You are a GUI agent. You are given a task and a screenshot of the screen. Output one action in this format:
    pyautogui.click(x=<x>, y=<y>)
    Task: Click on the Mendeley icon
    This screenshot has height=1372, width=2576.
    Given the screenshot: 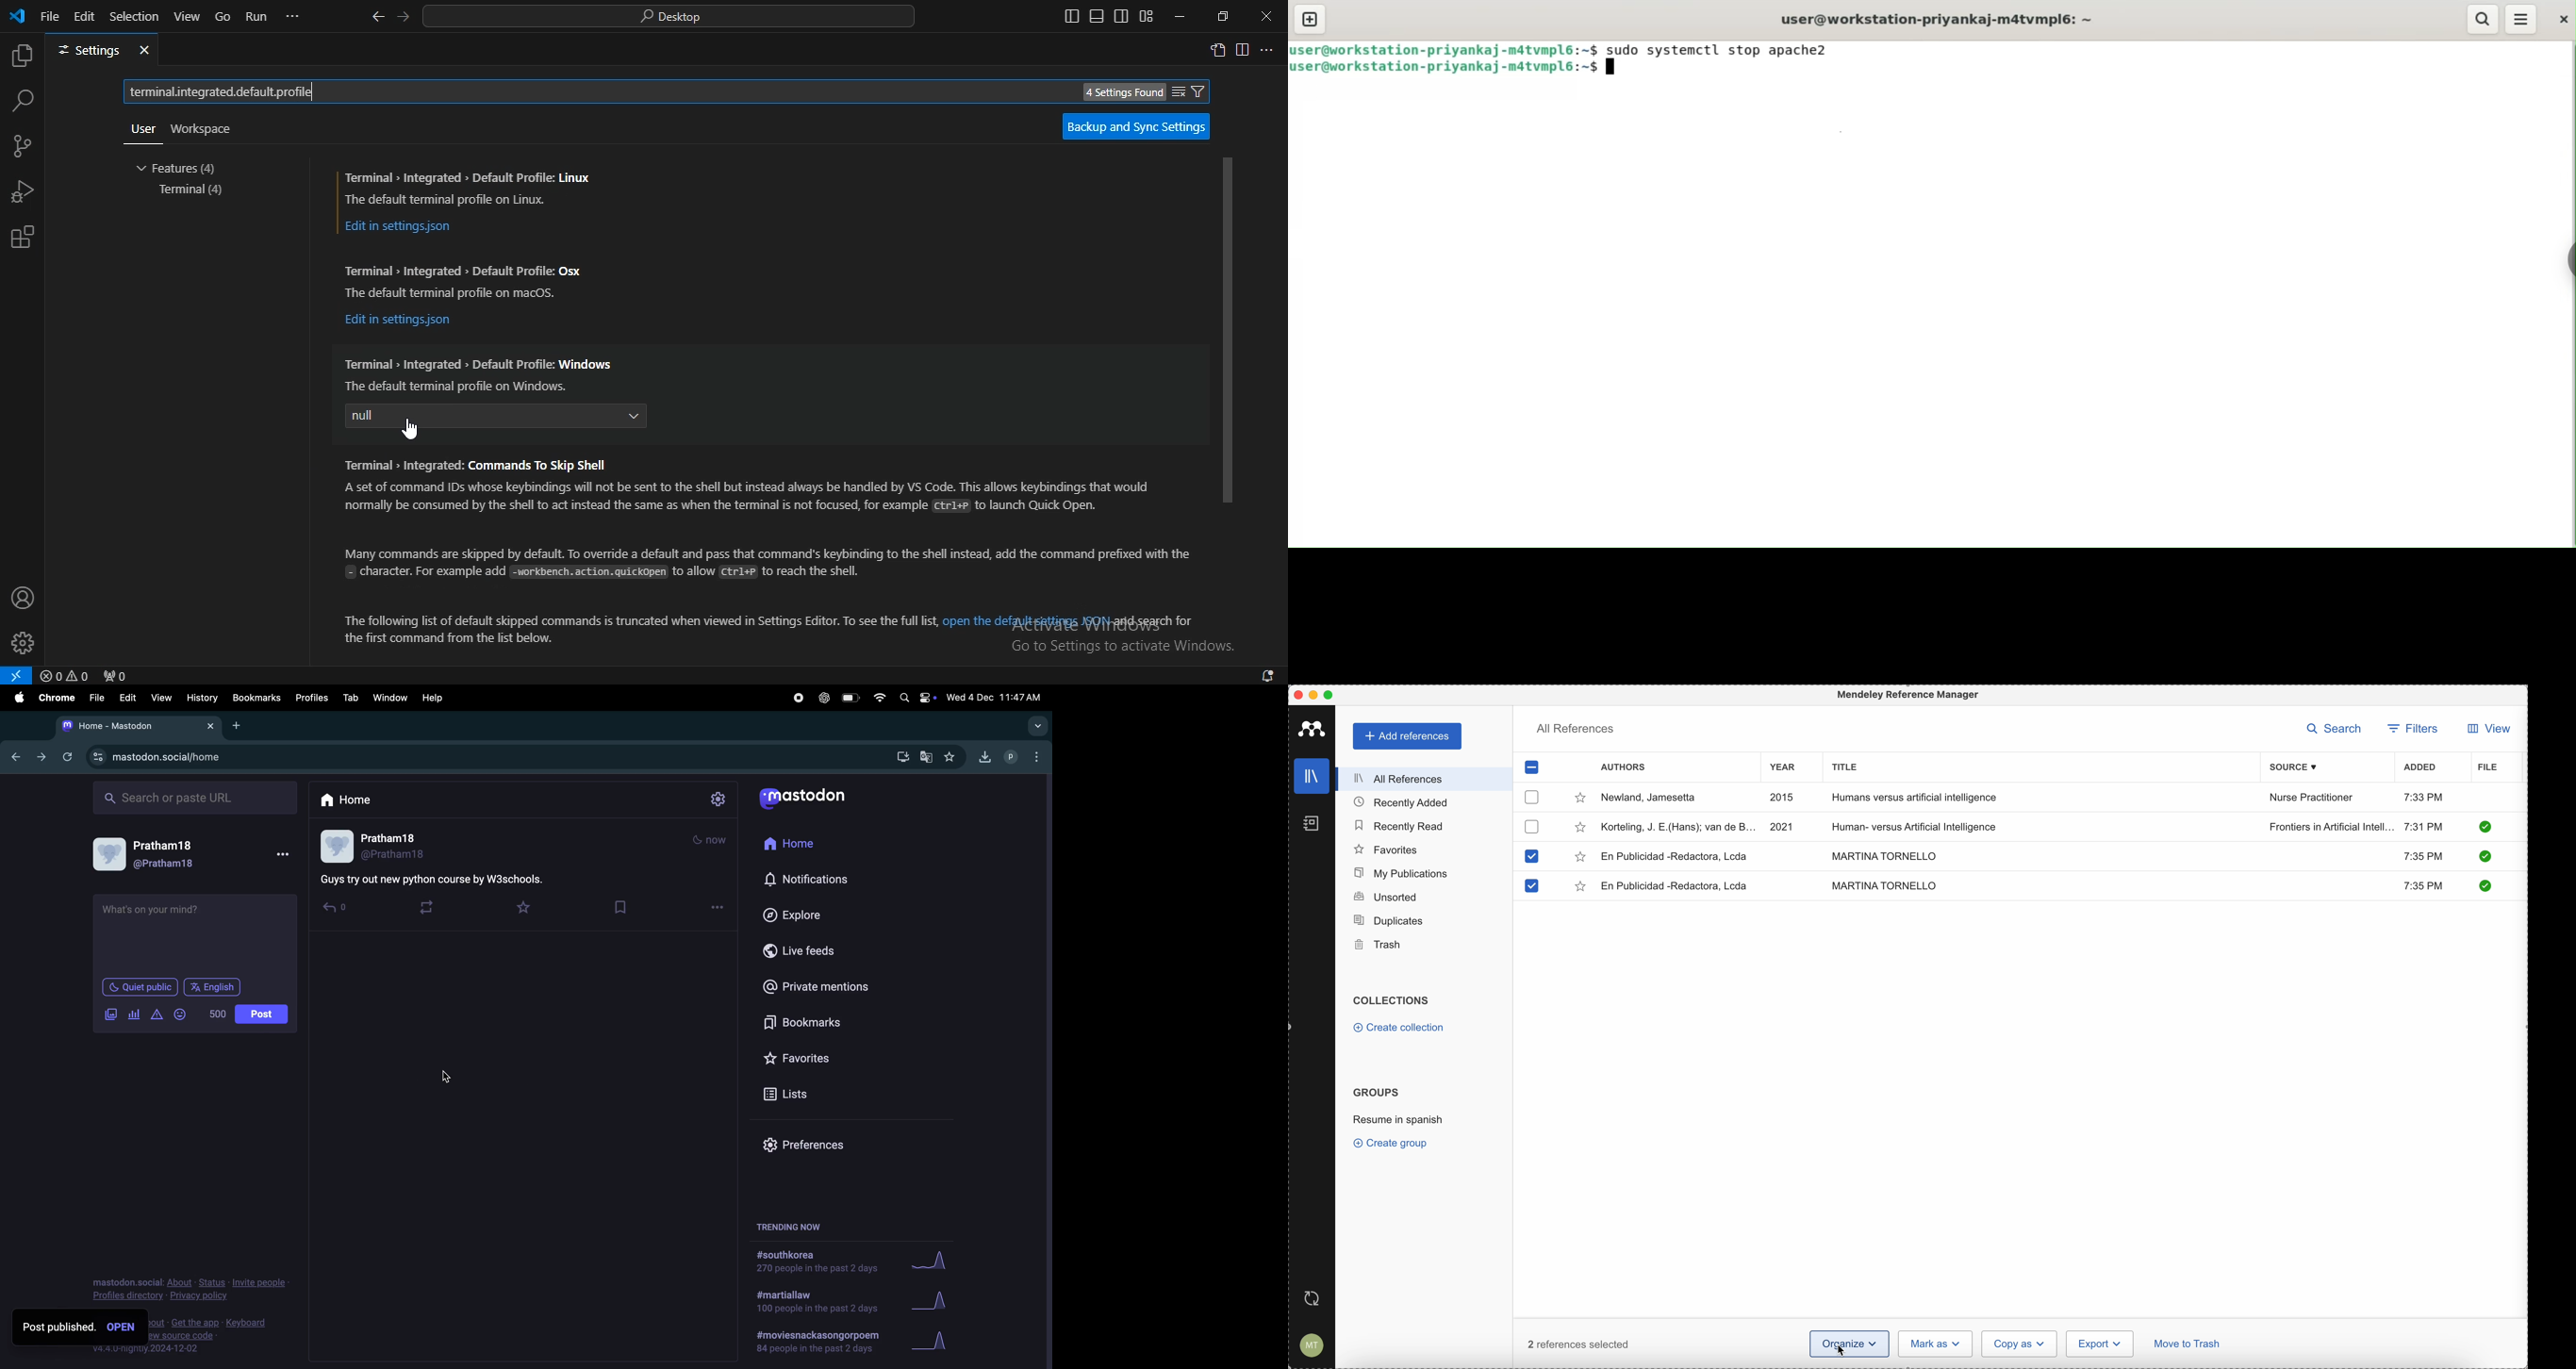 What is the action you would take?
    pyautogui.click(x=1312, y=727)
    